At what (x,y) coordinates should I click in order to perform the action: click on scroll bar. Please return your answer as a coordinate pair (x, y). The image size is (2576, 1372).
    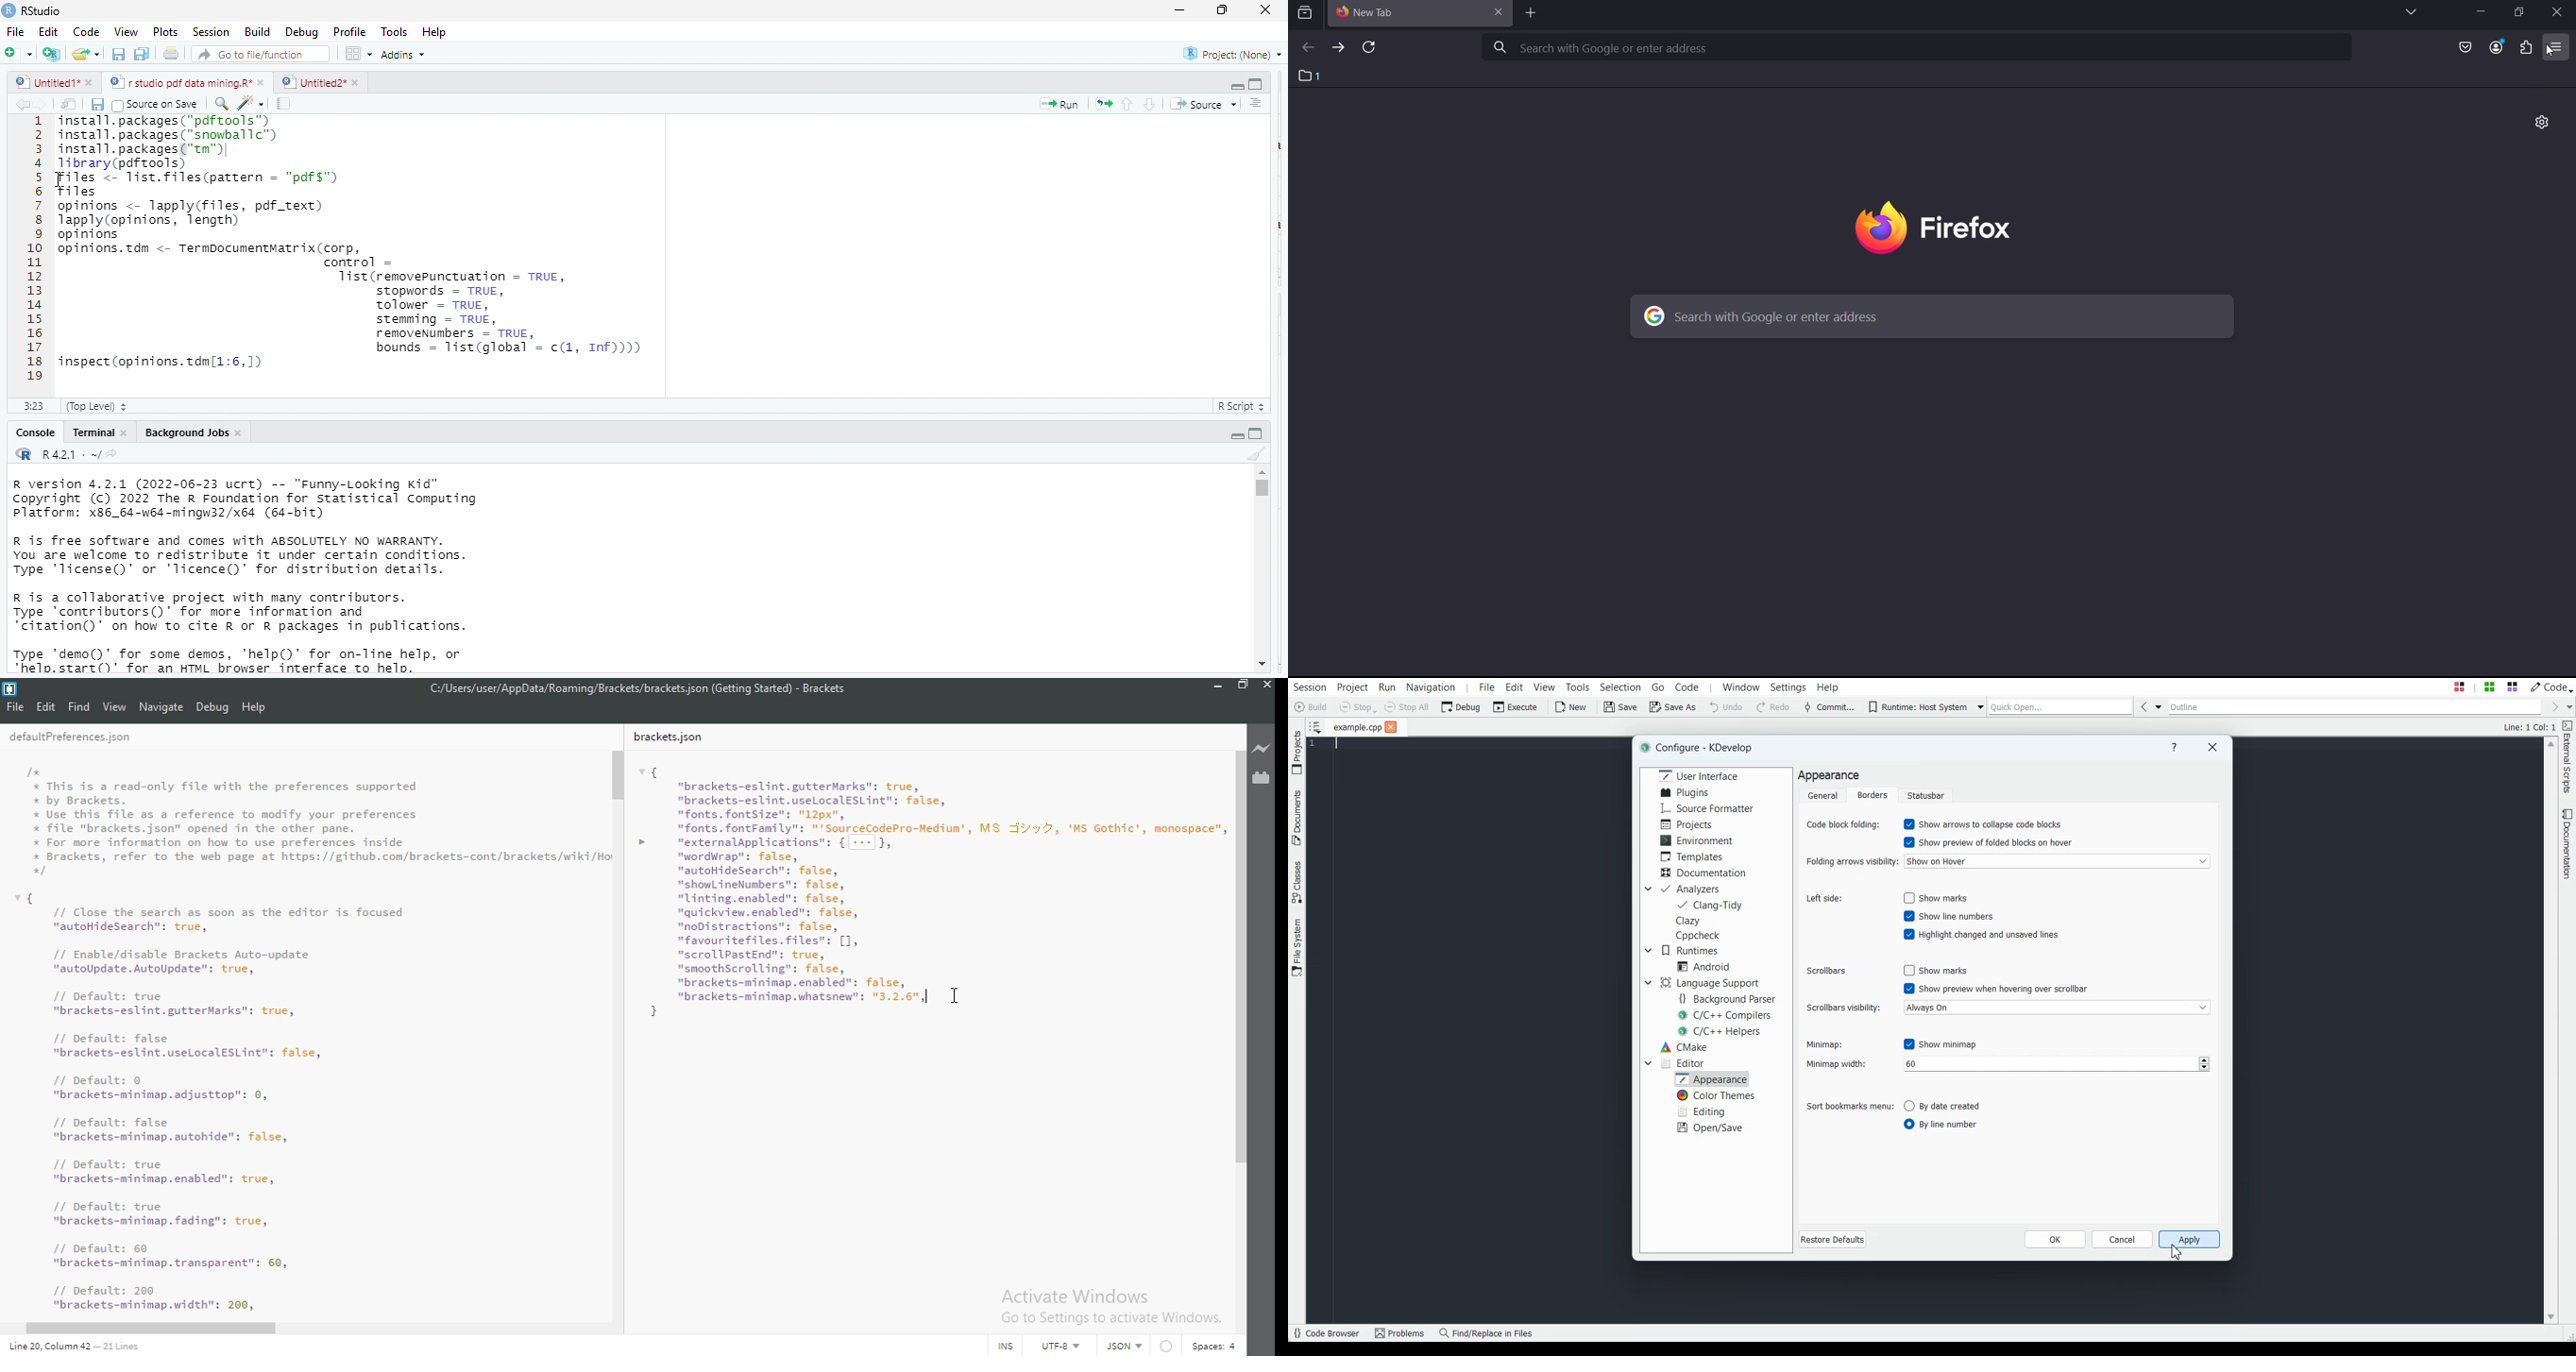
    Looking at the image, I should click on (162, 1329).